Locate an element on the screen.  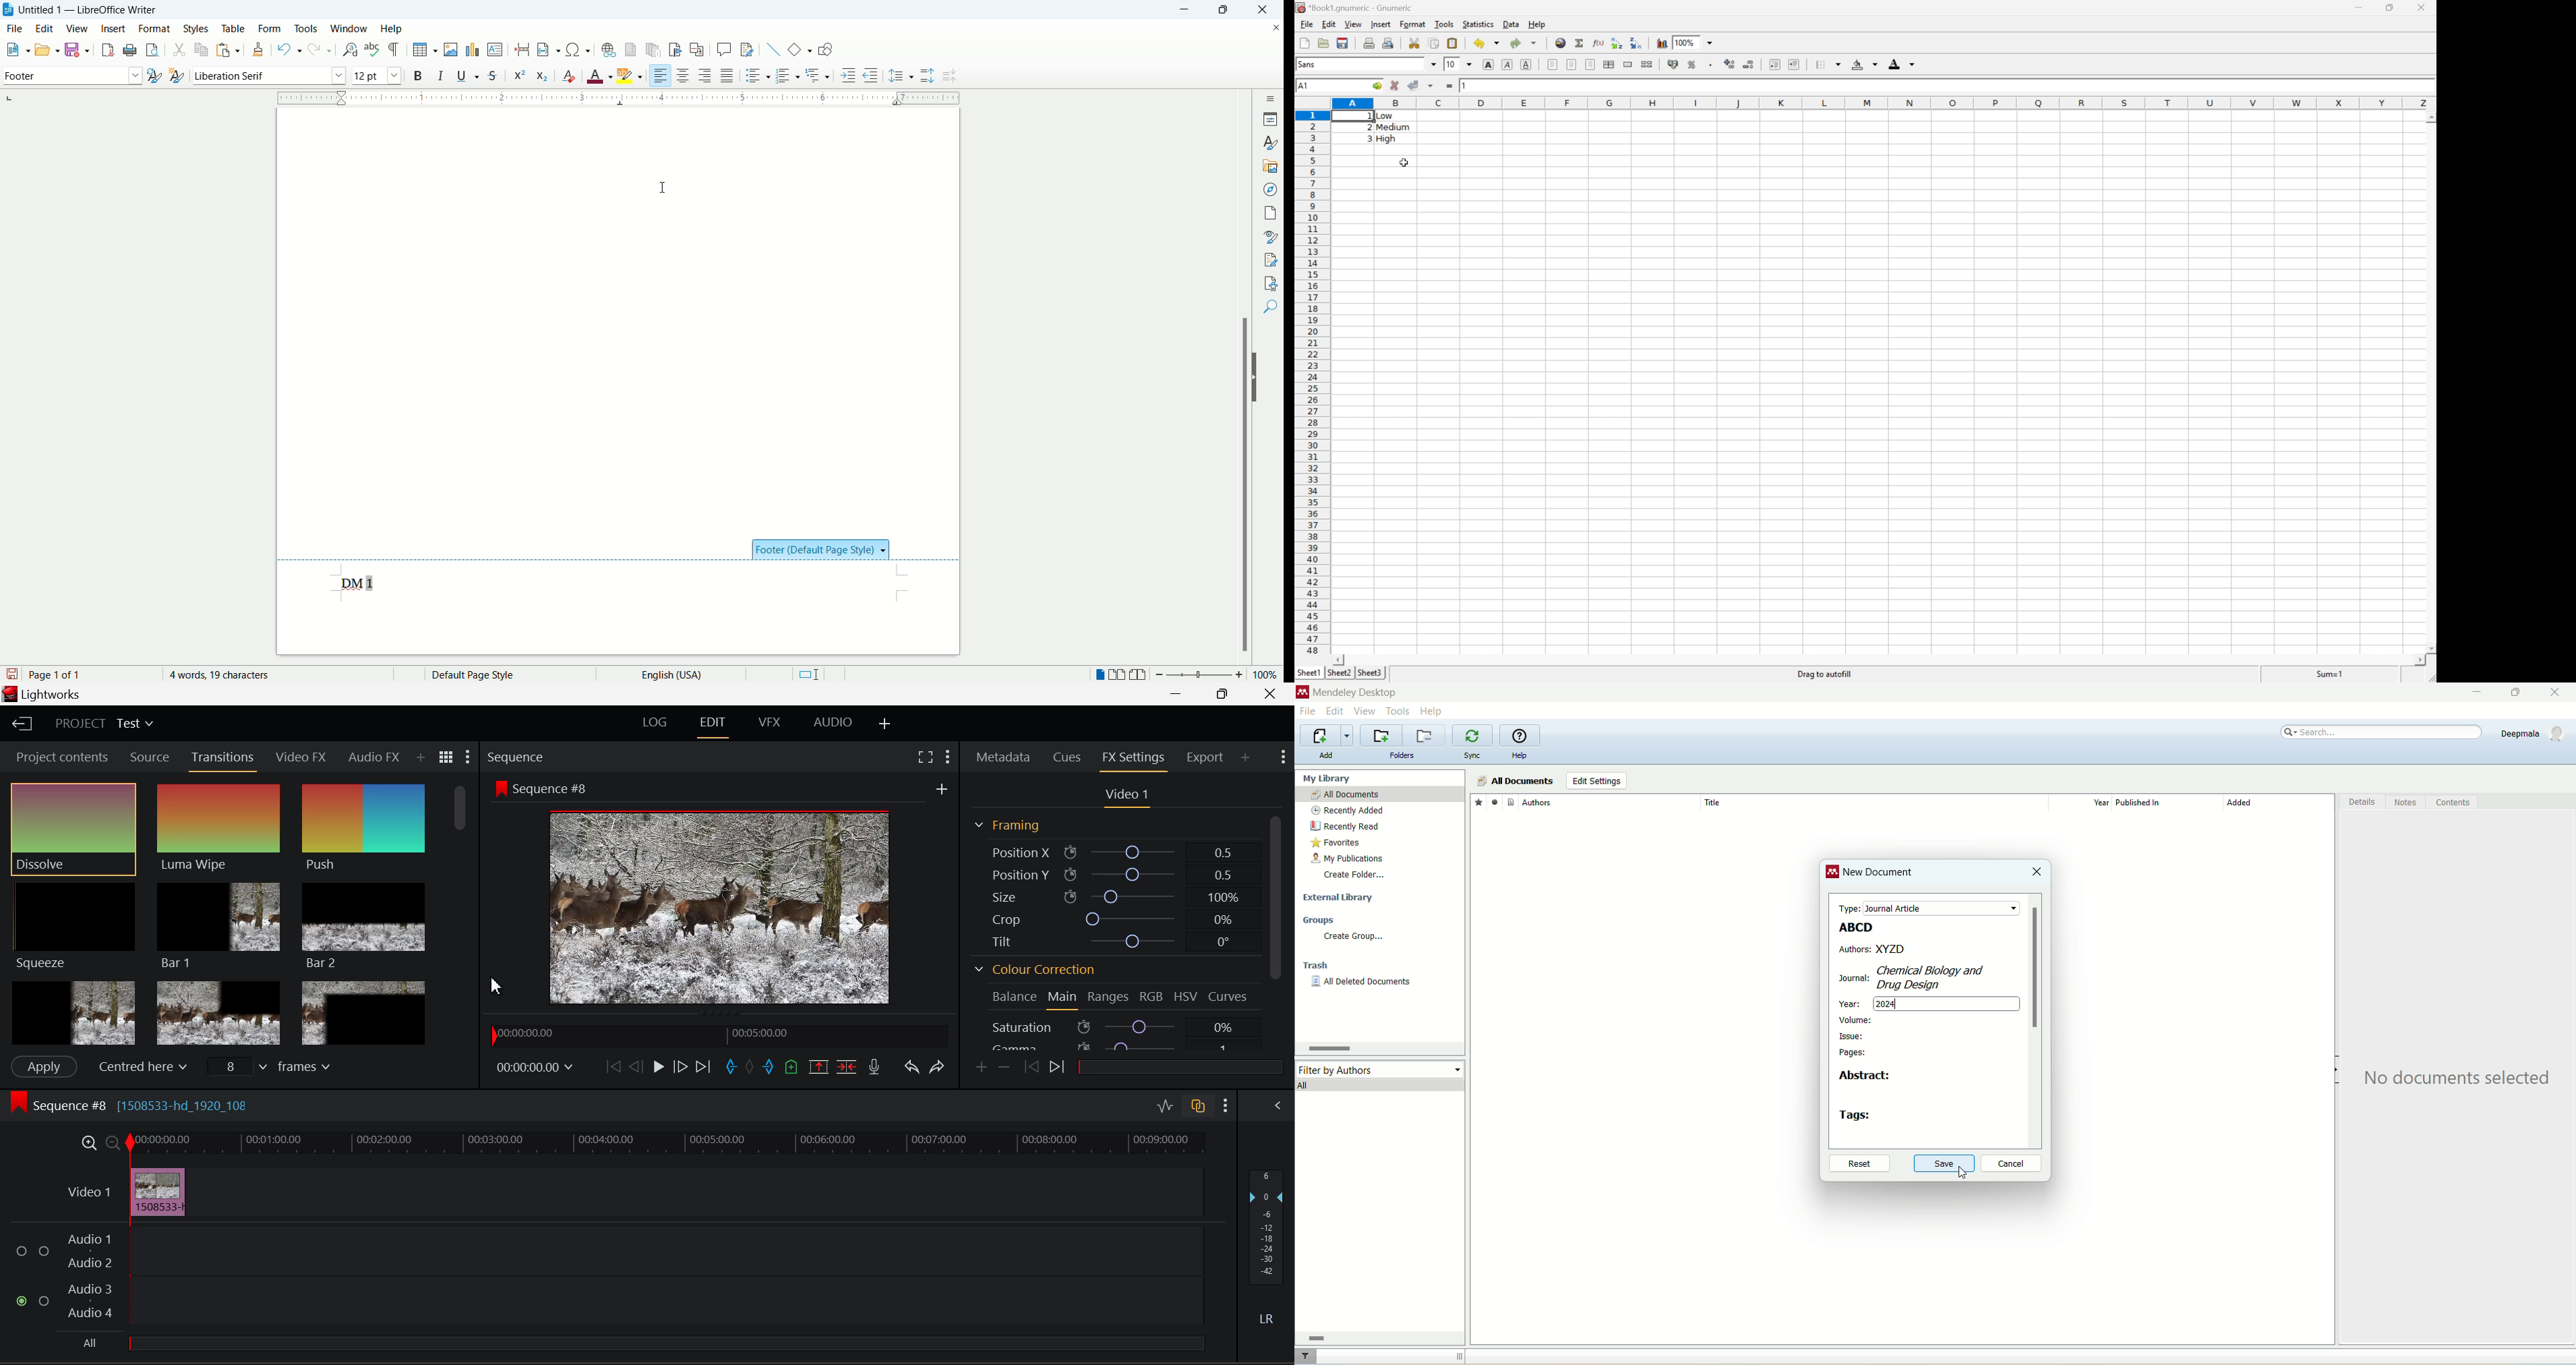
close is located at coordinates (2561, 693).